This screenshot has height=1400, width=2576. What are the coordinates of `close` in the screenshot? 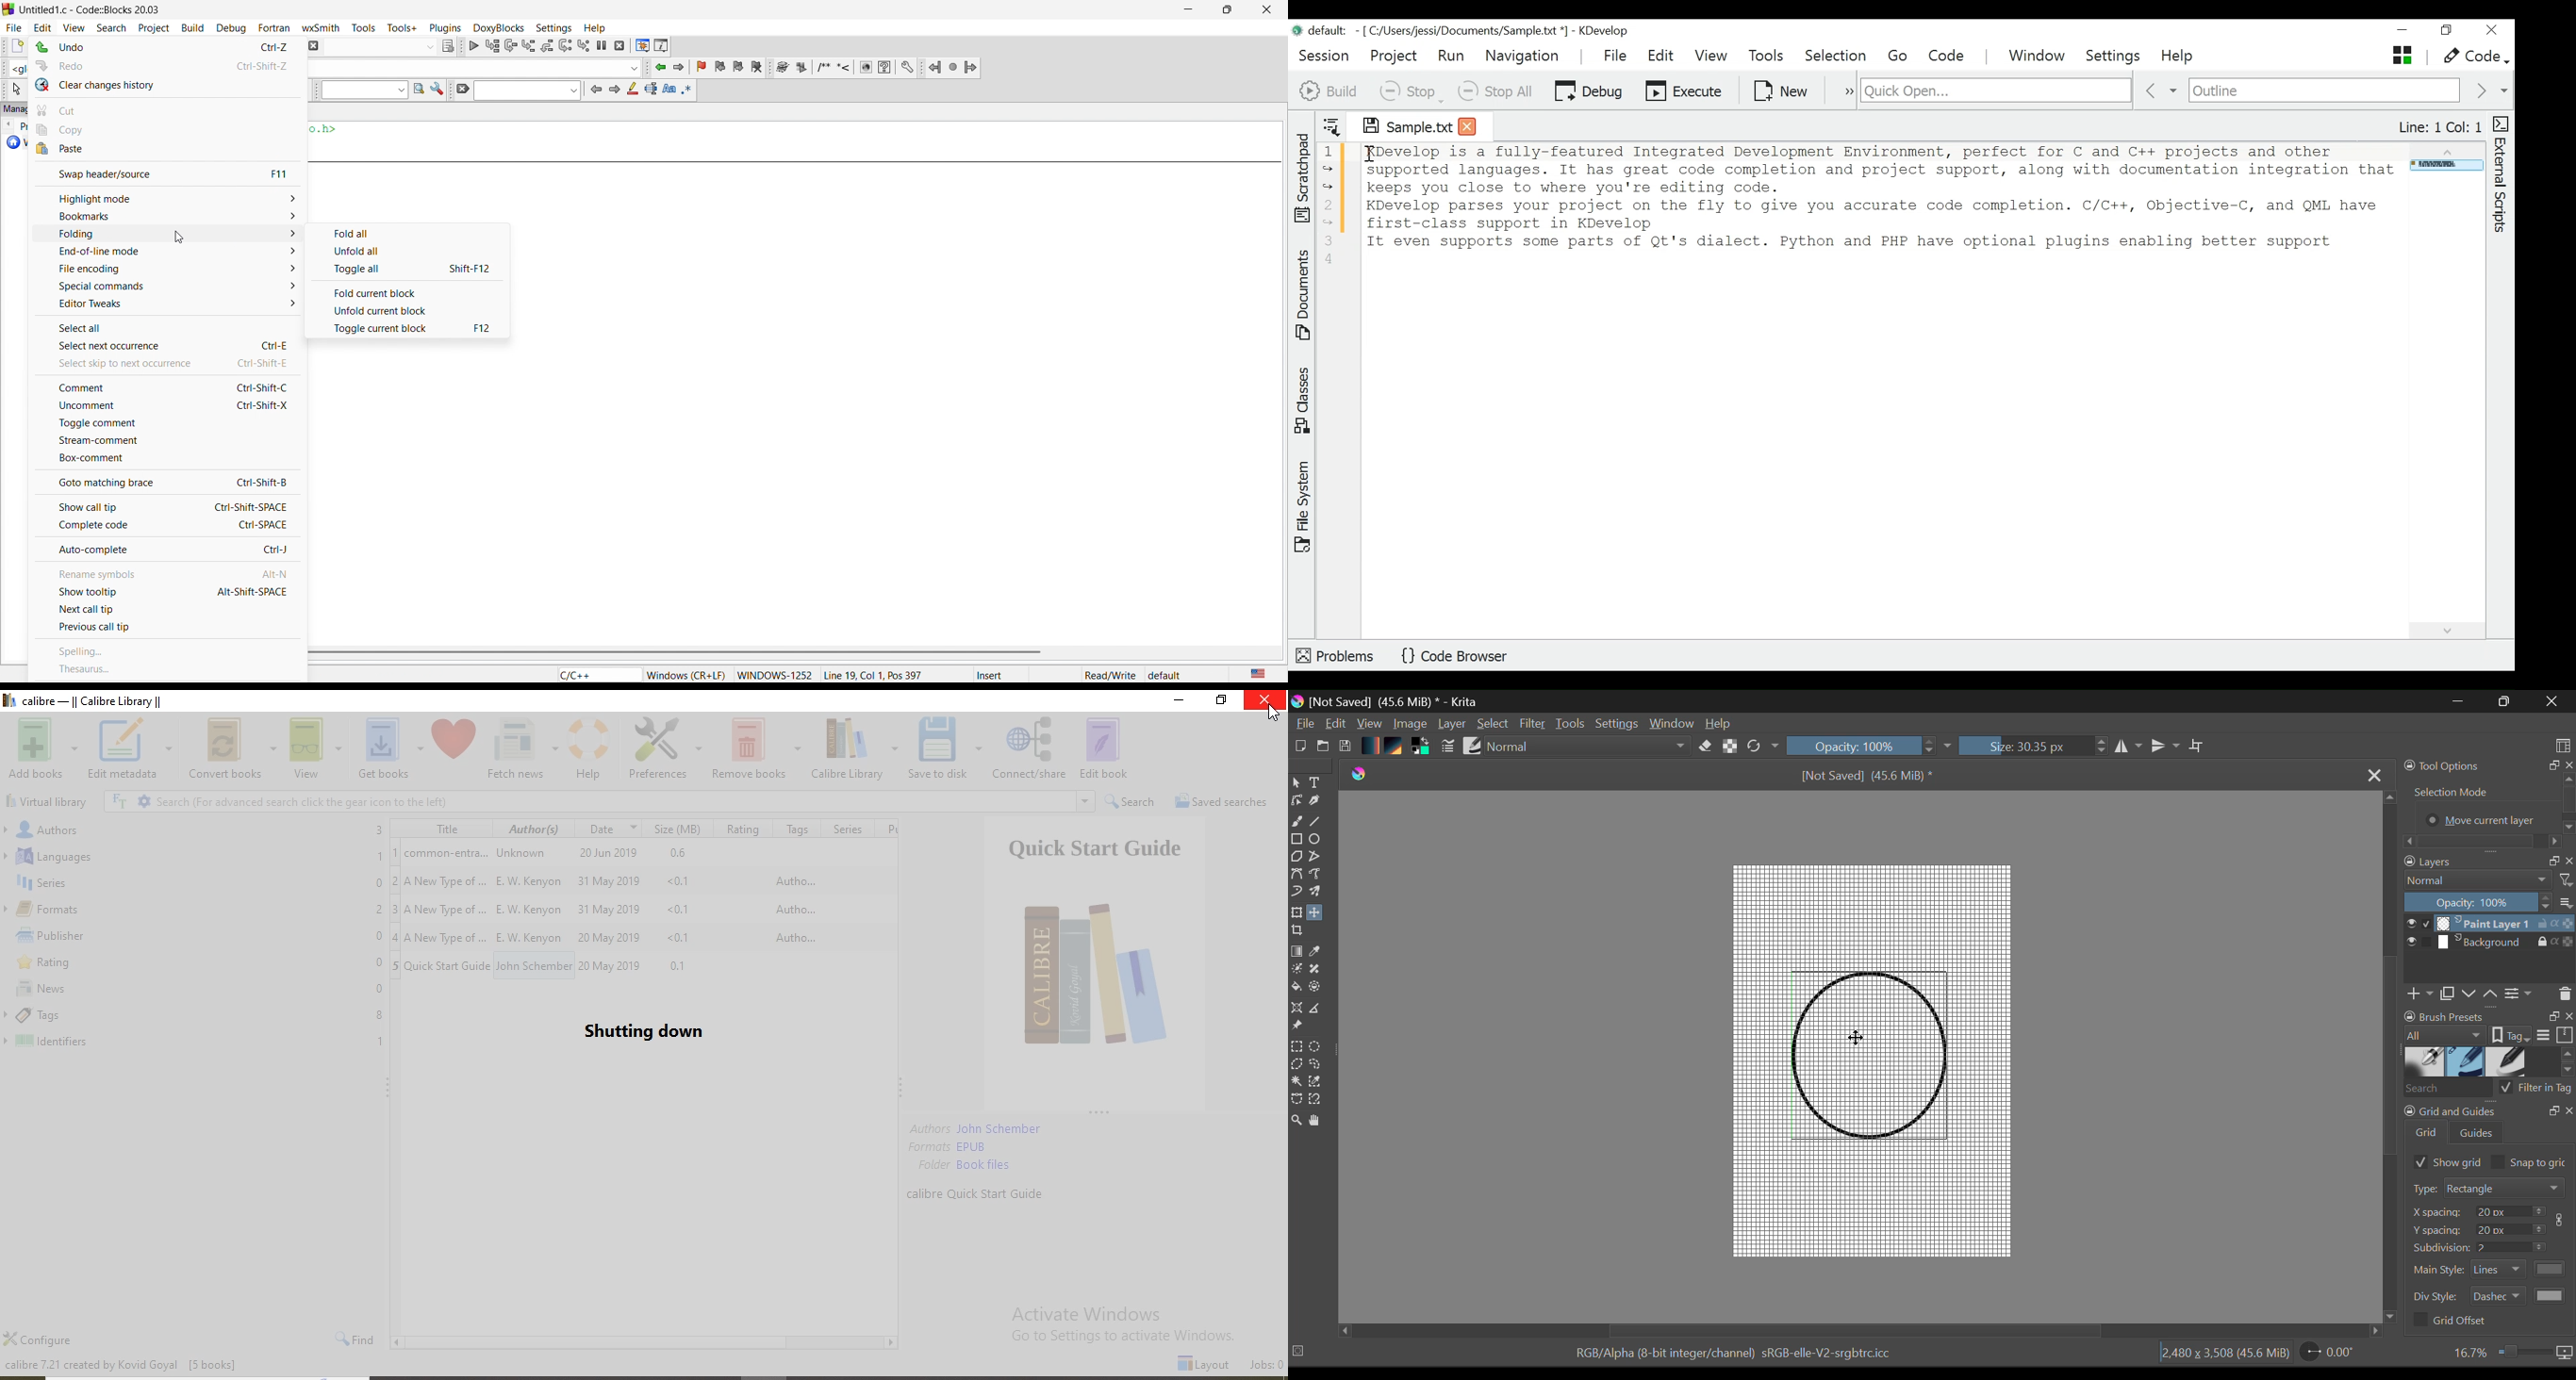 It's located at (1265, 10).